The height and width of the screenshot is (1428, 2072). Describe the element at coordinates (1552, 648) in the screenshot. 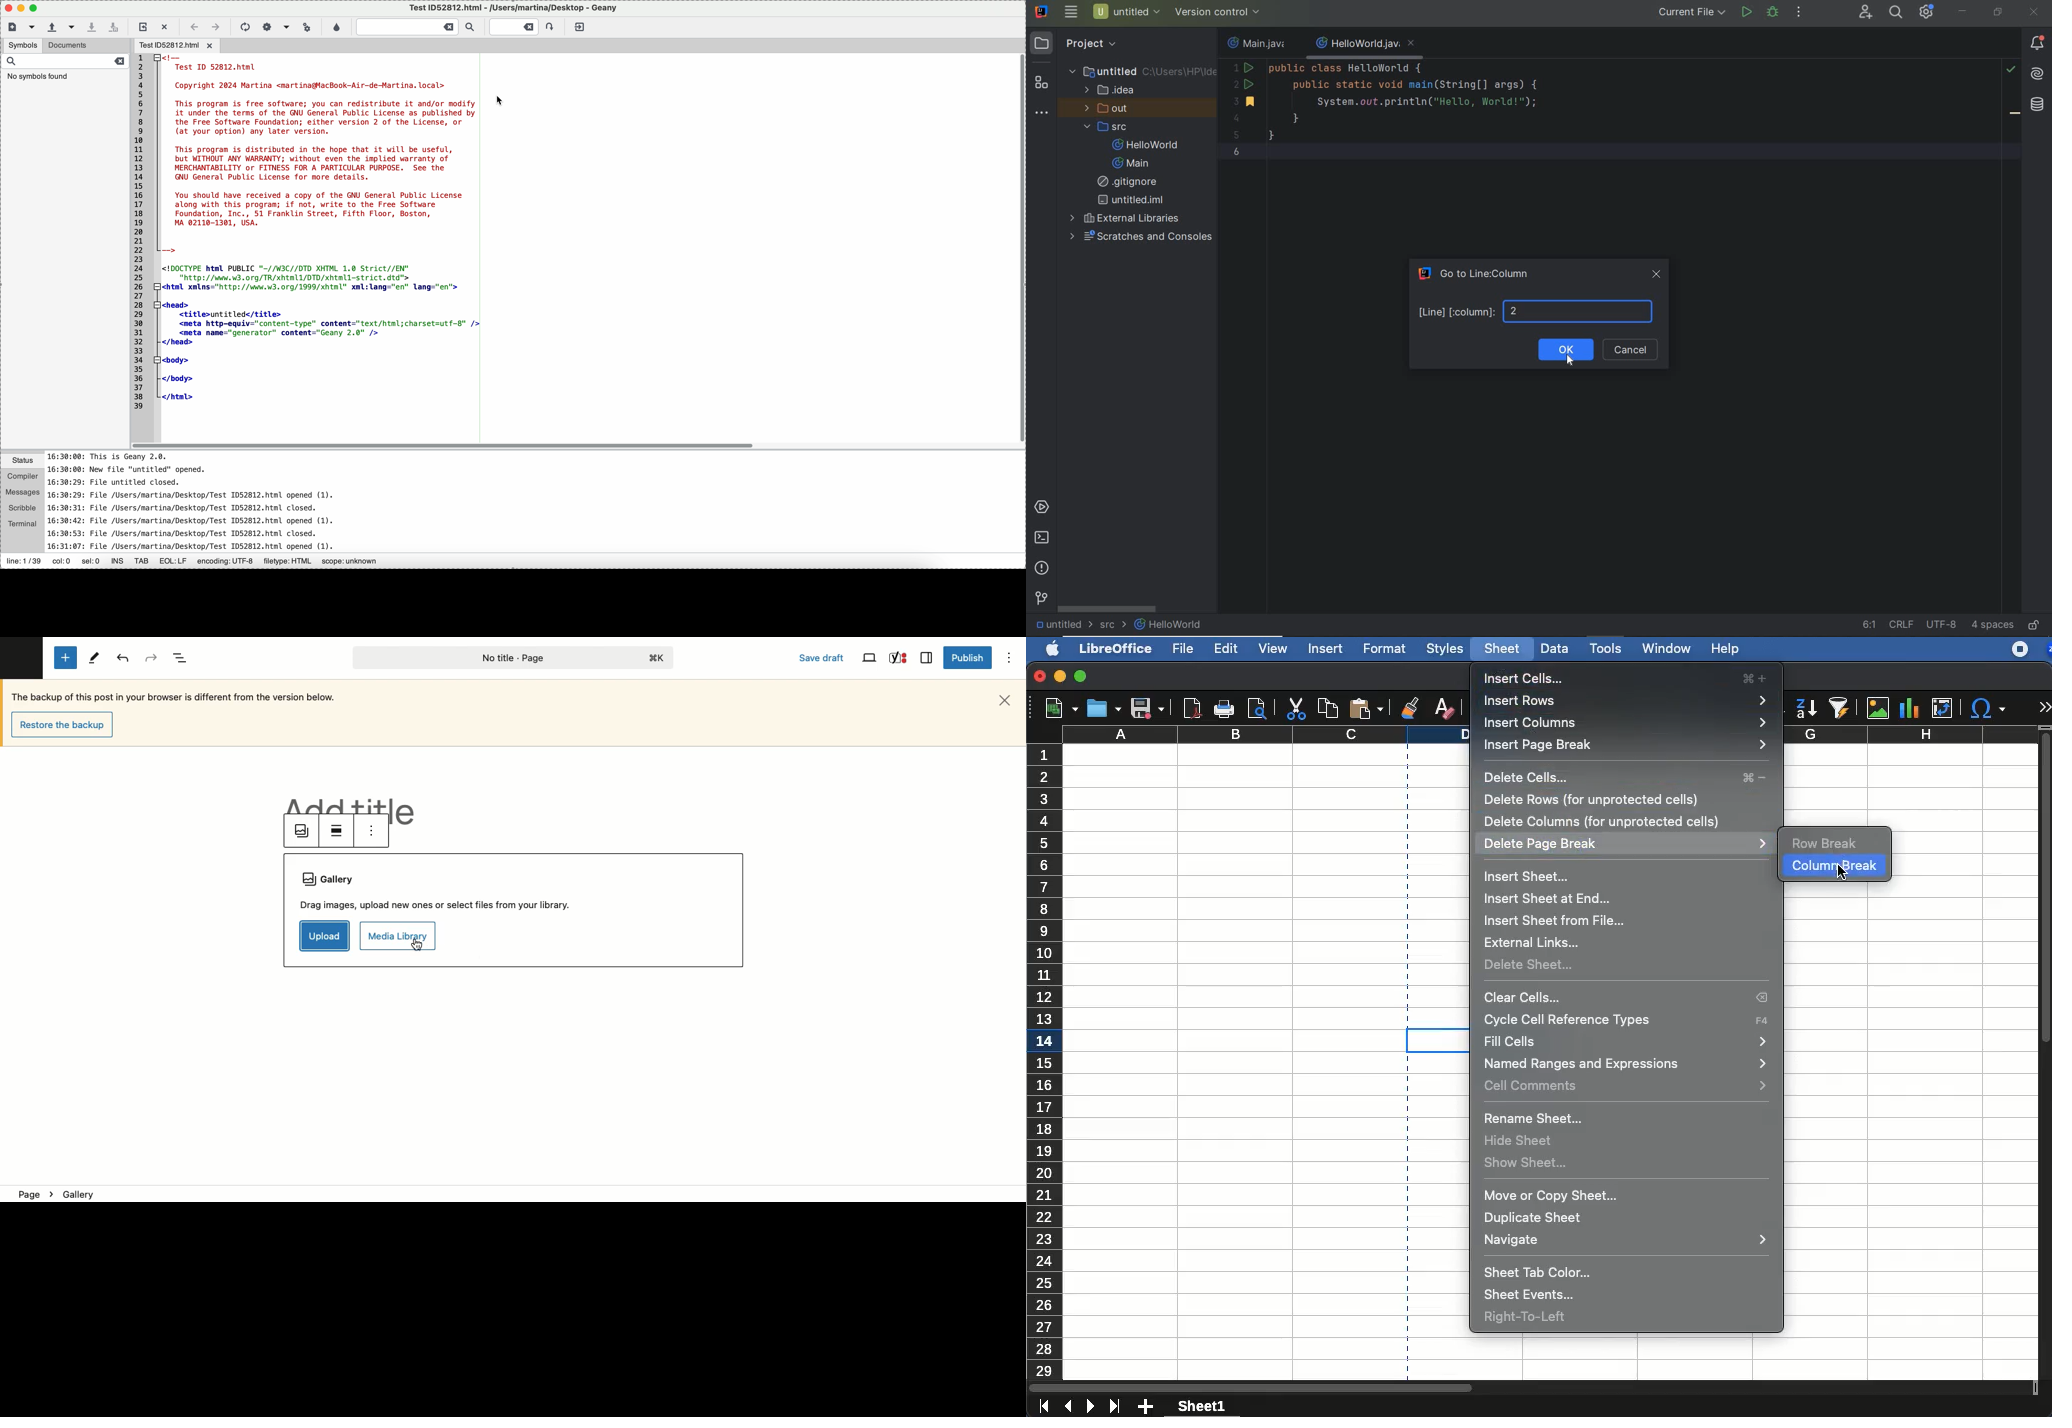

I see `data` at that location.